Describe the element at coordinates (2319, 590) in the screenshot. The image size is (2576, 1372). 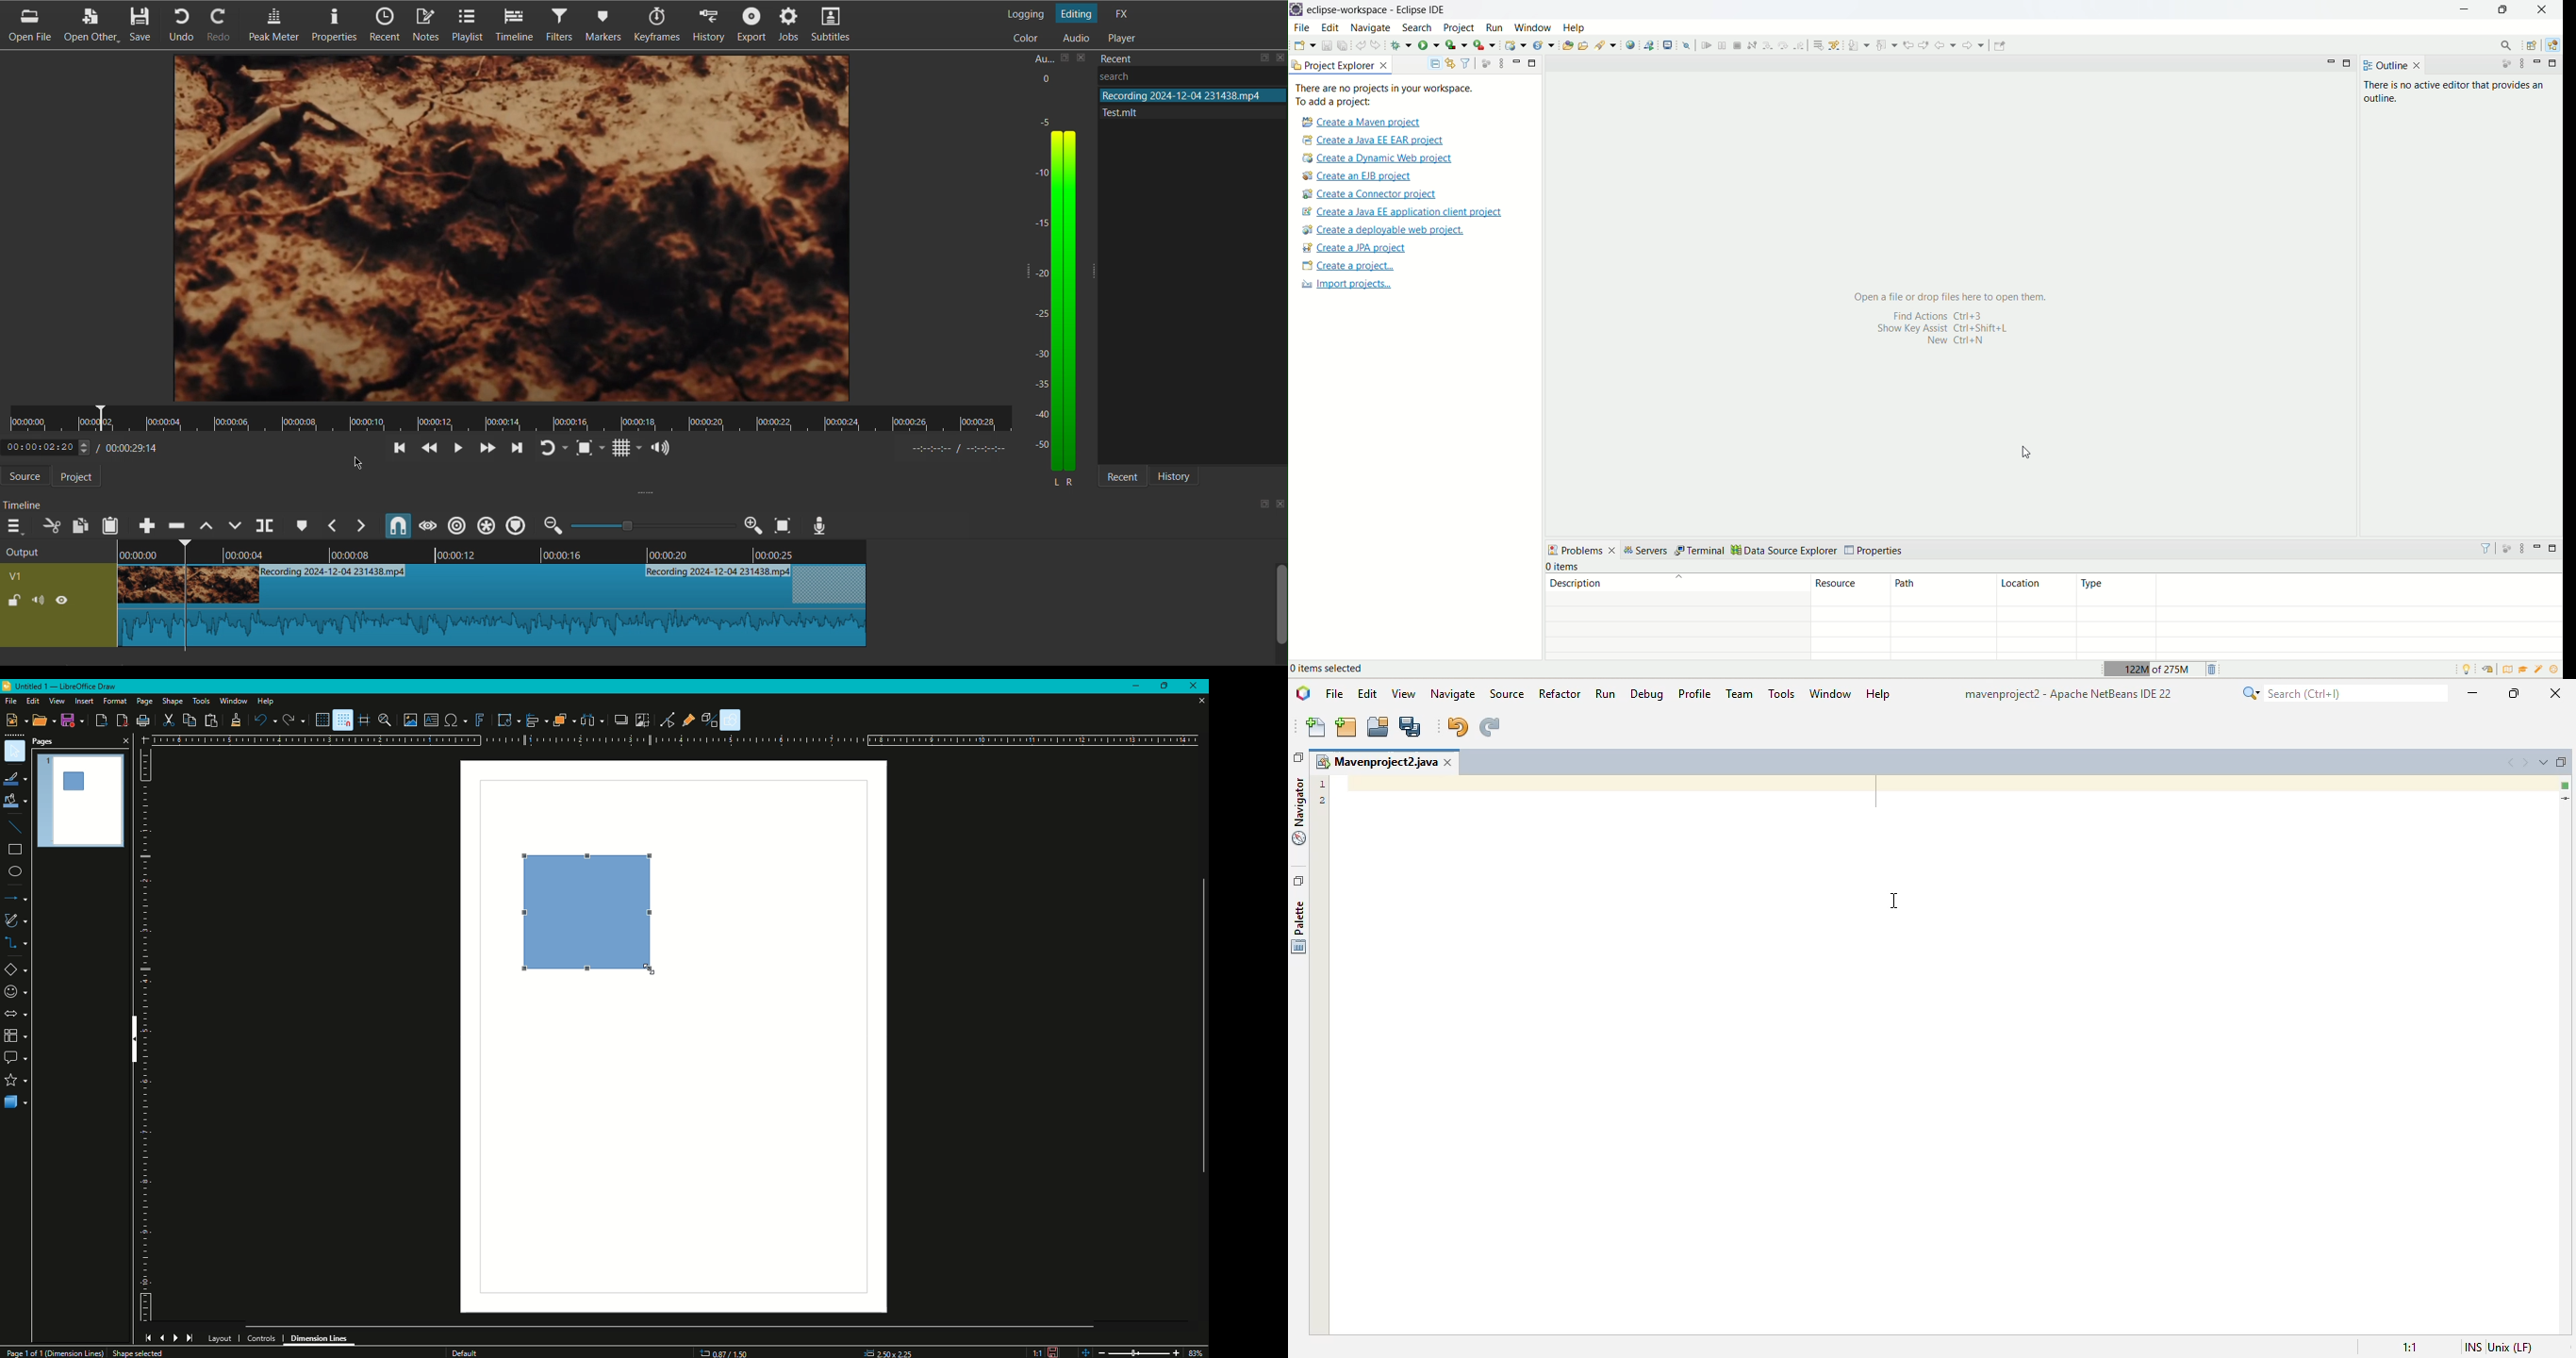
I see `type` at that location.